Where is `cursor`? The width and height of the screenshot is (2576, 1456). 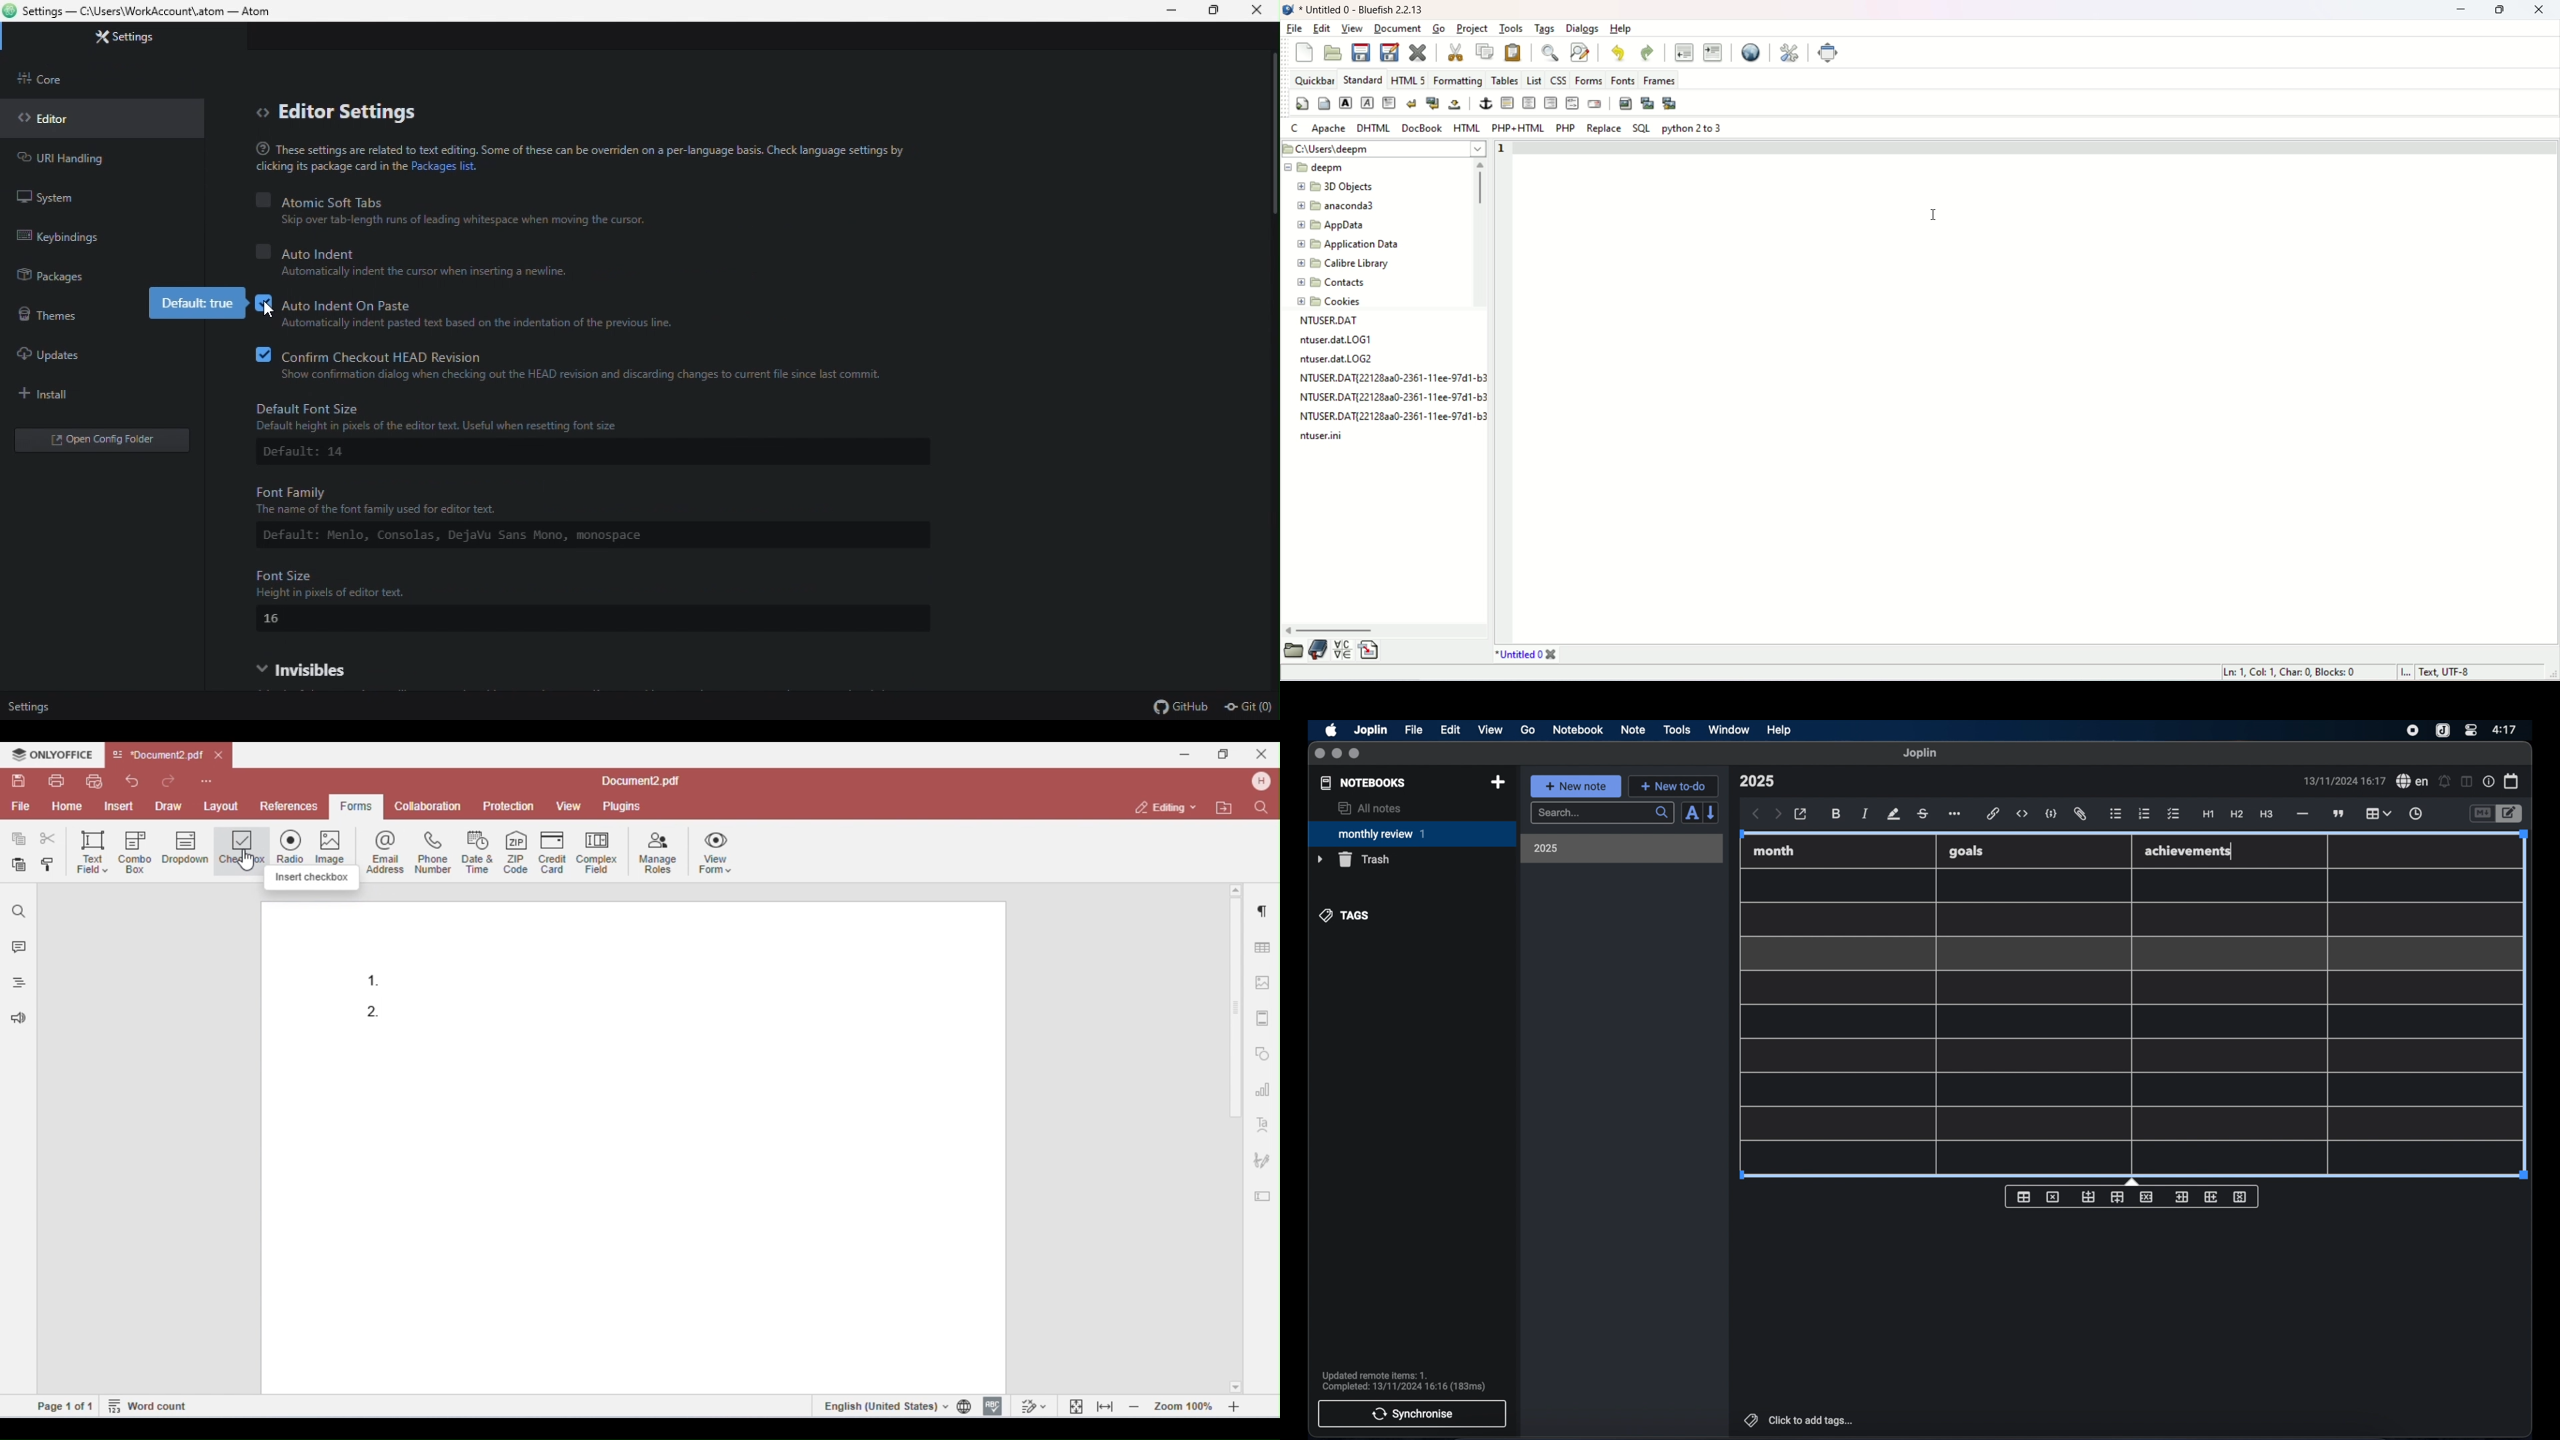 cursor is located at coordinates (1935, 217).